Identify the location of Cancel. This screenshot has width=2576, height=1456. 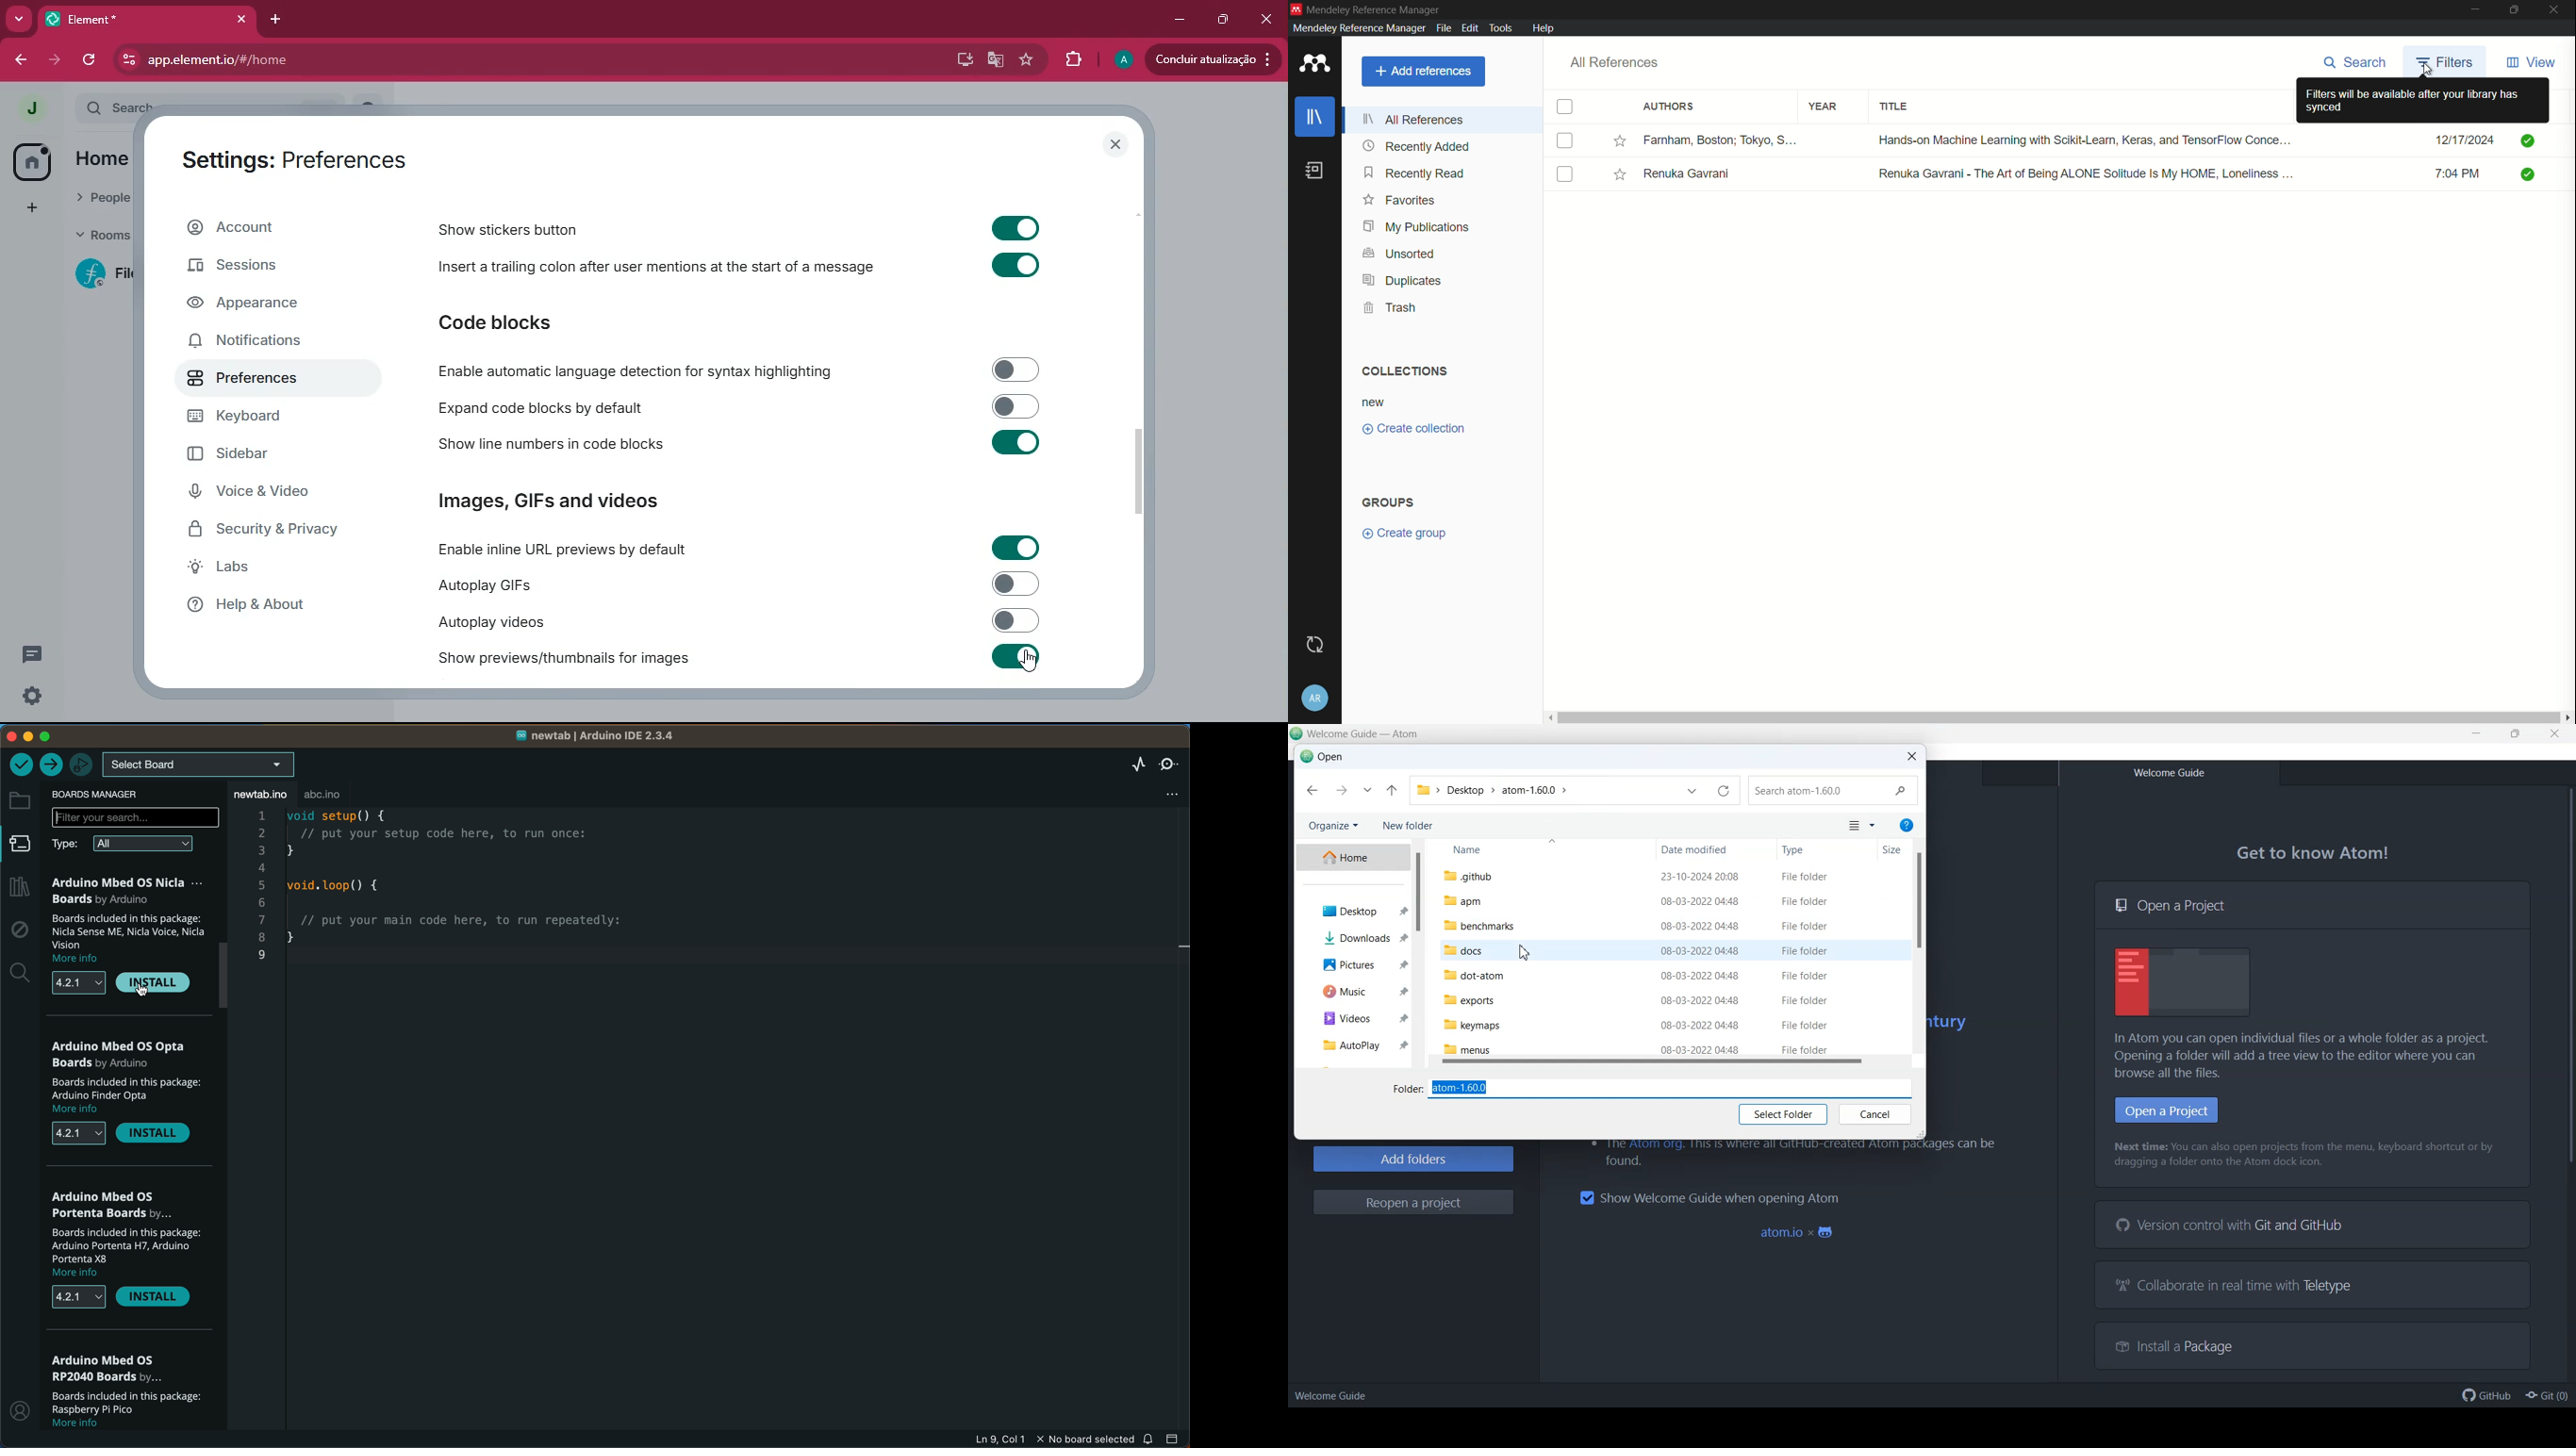
(1874, 1116).